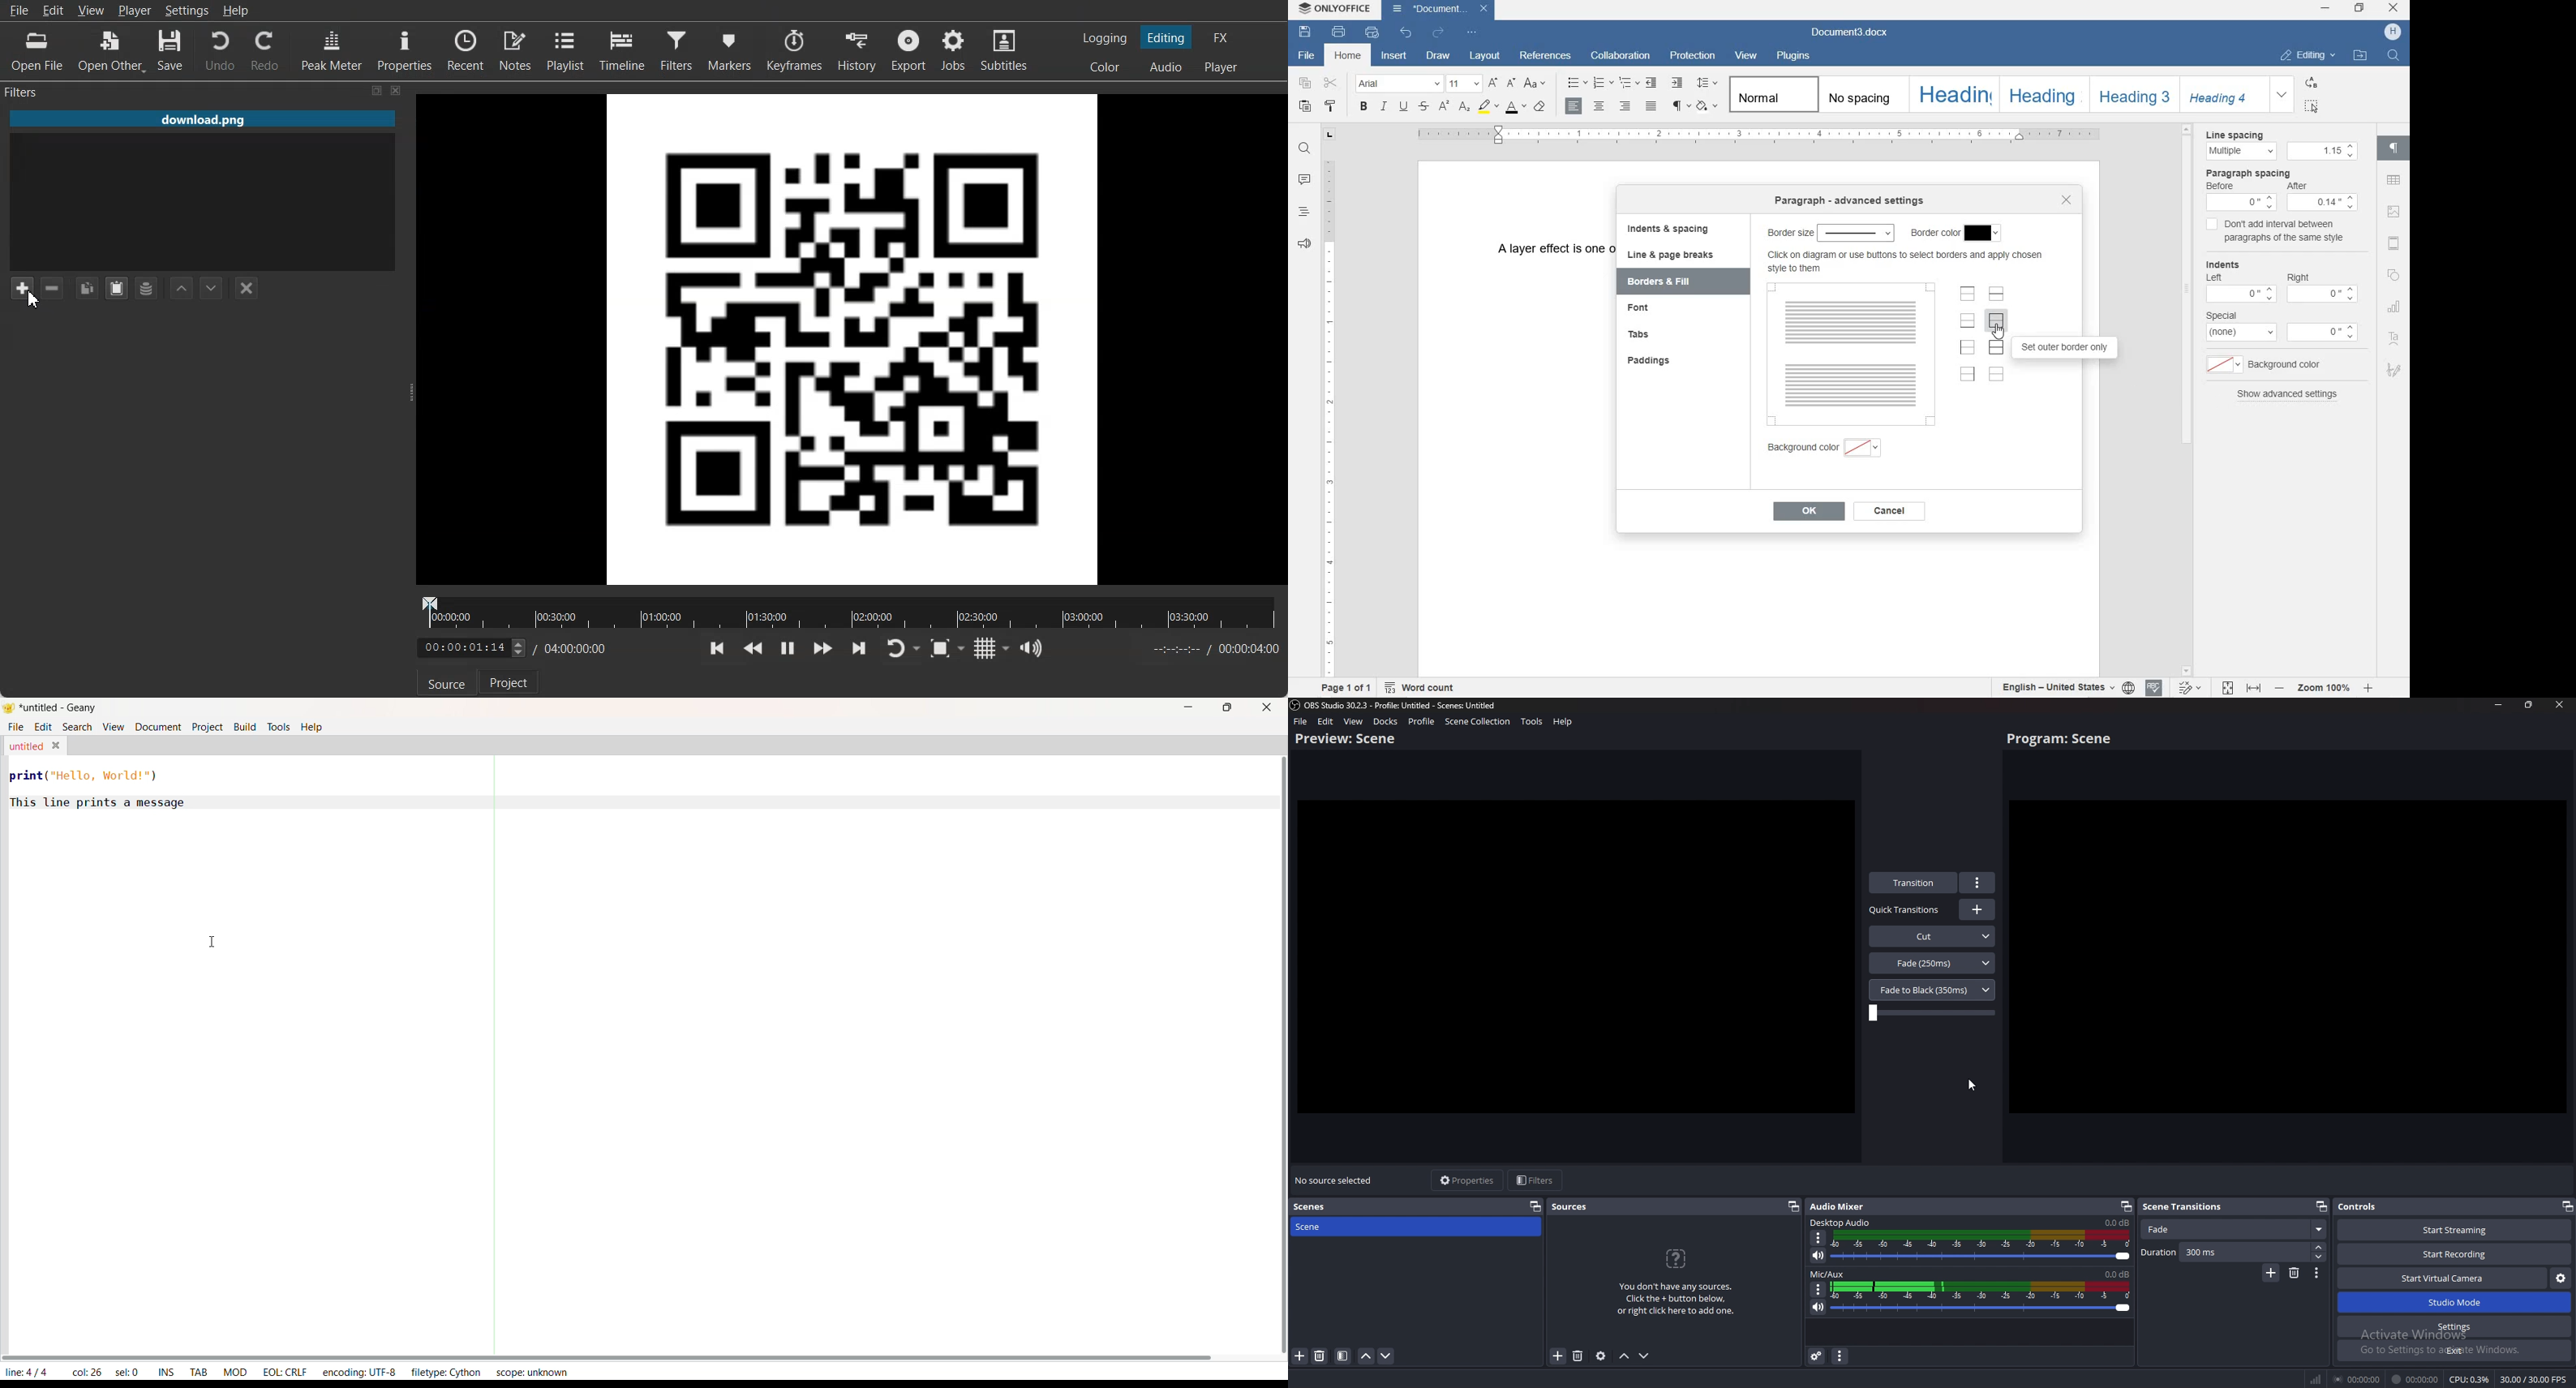 Image resolution: width=2576 pixels, height=1400 pixels. Describe the element at coordinates (2534, 1379) in the screenshot. I see `30.00 / 30.00 FPS` at that location.